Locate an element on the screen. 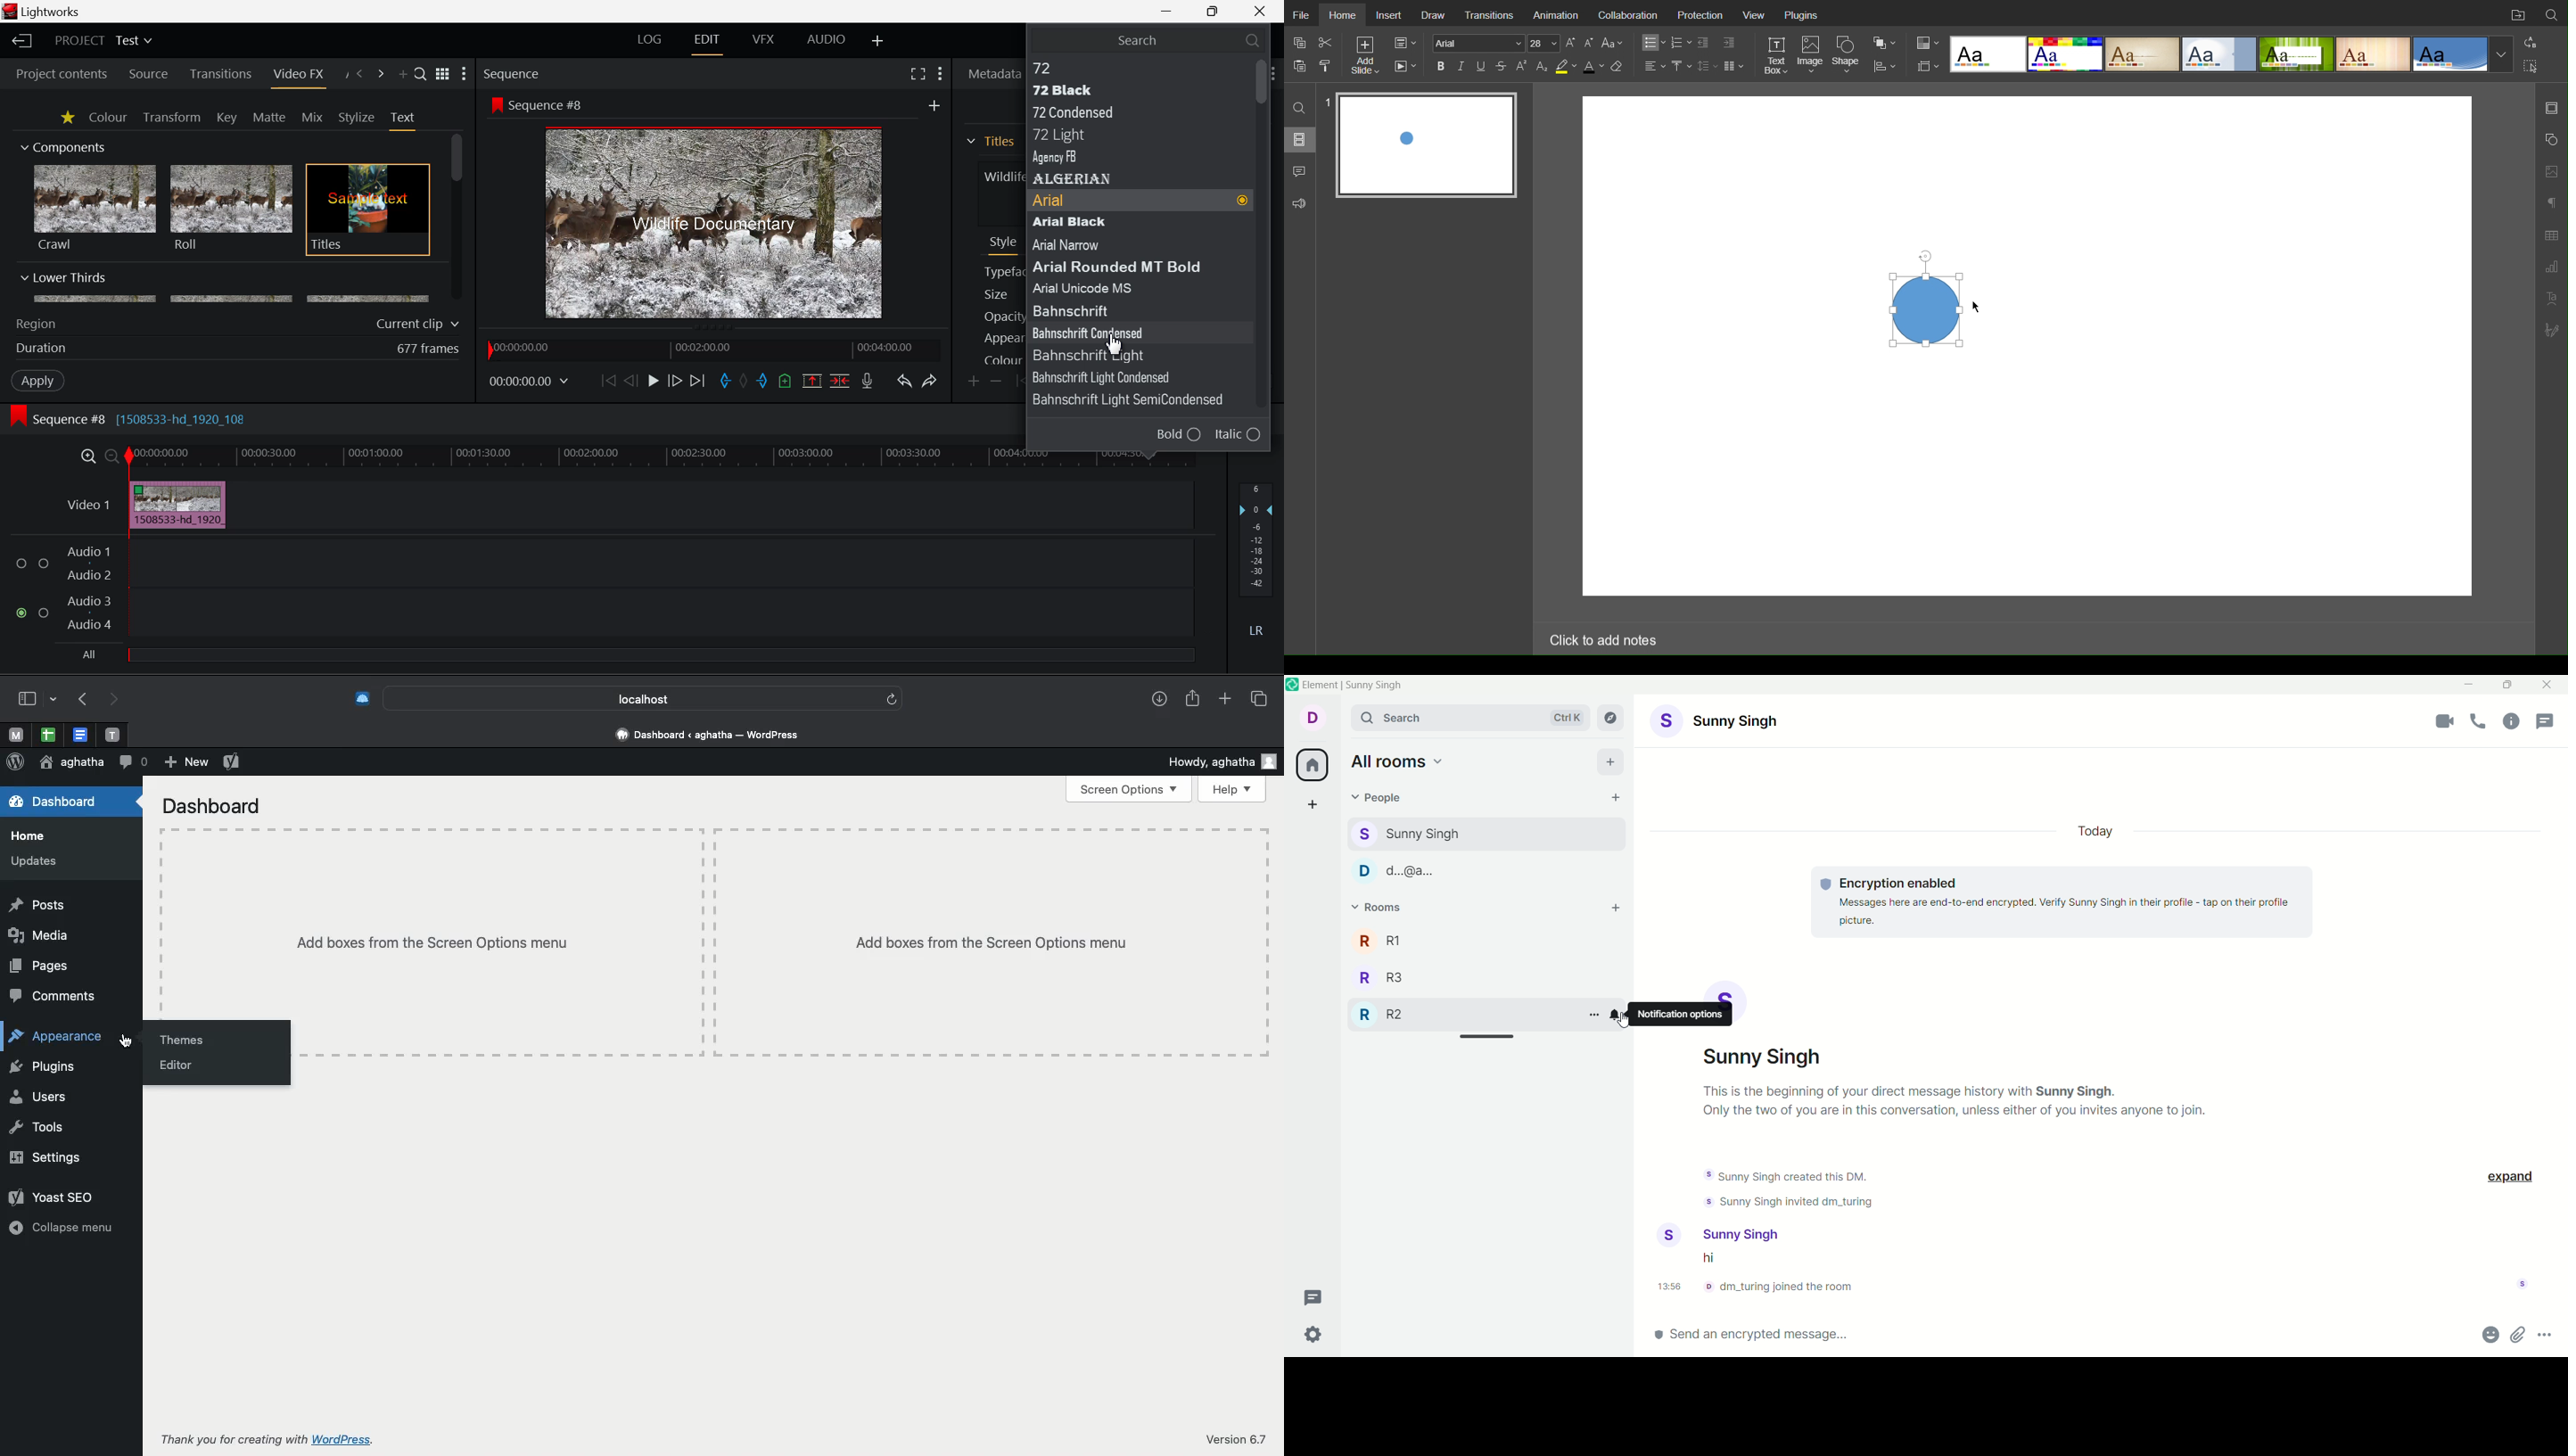 The image size is (2576, 1456). 677 frames is located at coordinates (429, 350).